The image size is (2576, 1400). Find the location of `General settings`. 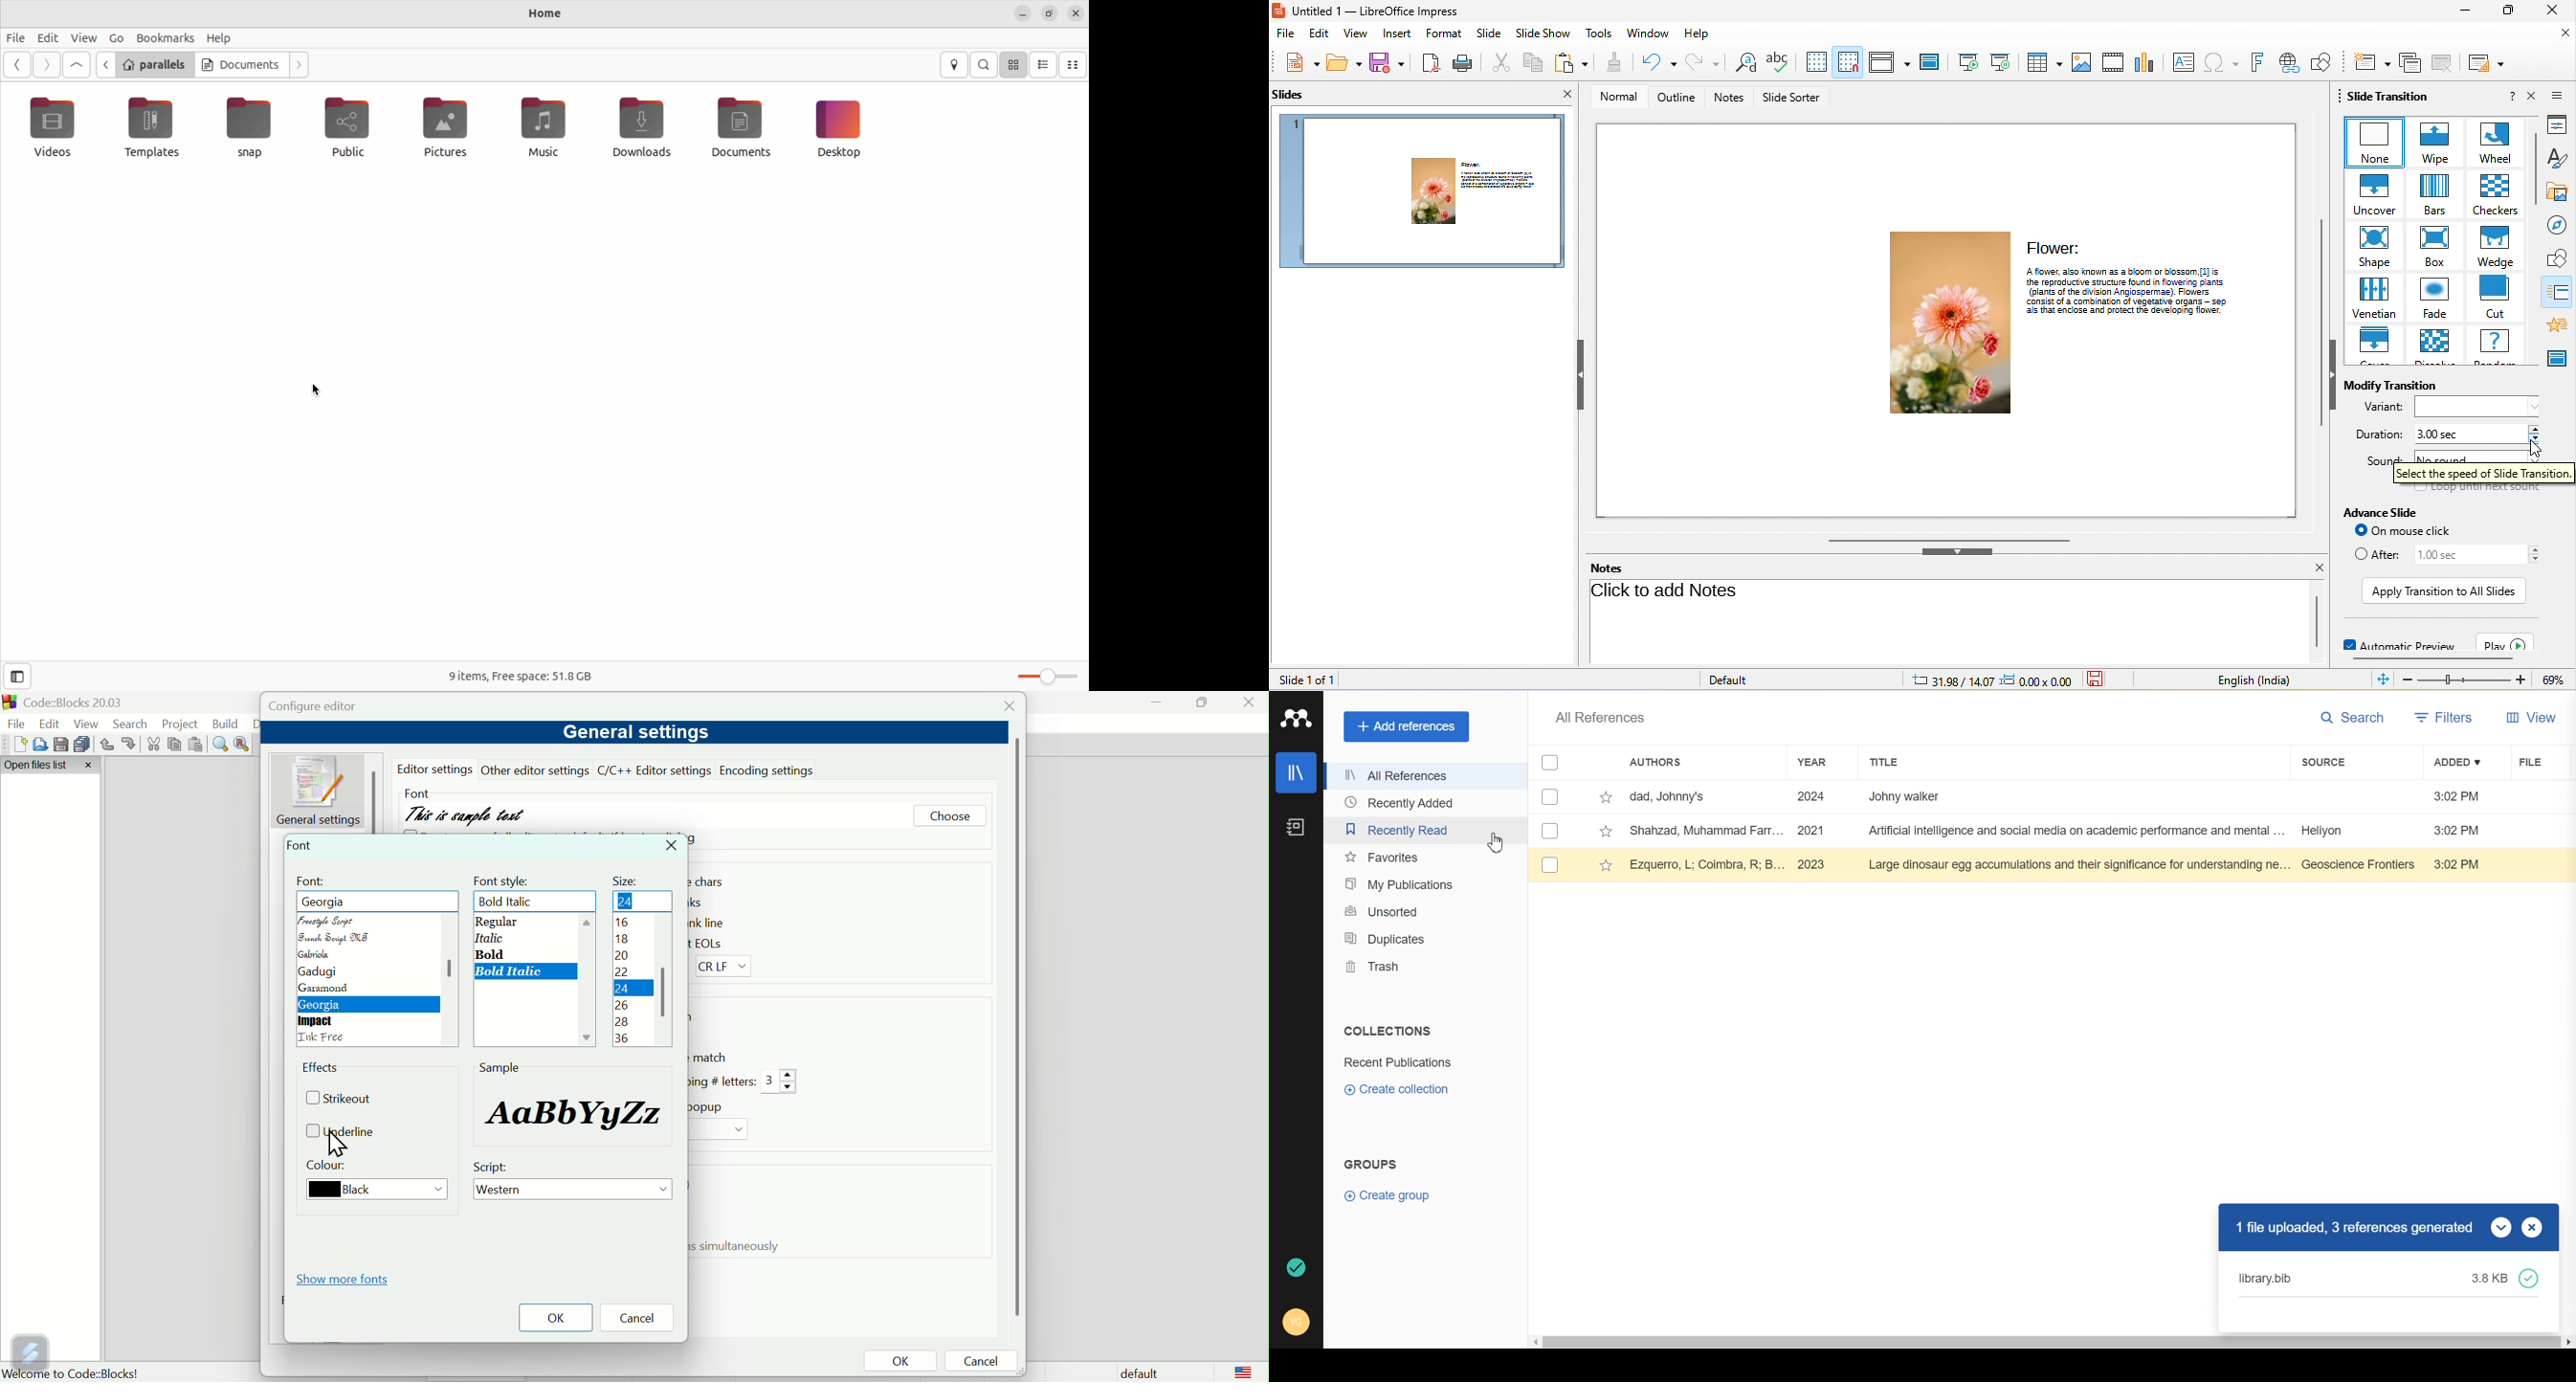

General settings is located at coordinates (633, 733).